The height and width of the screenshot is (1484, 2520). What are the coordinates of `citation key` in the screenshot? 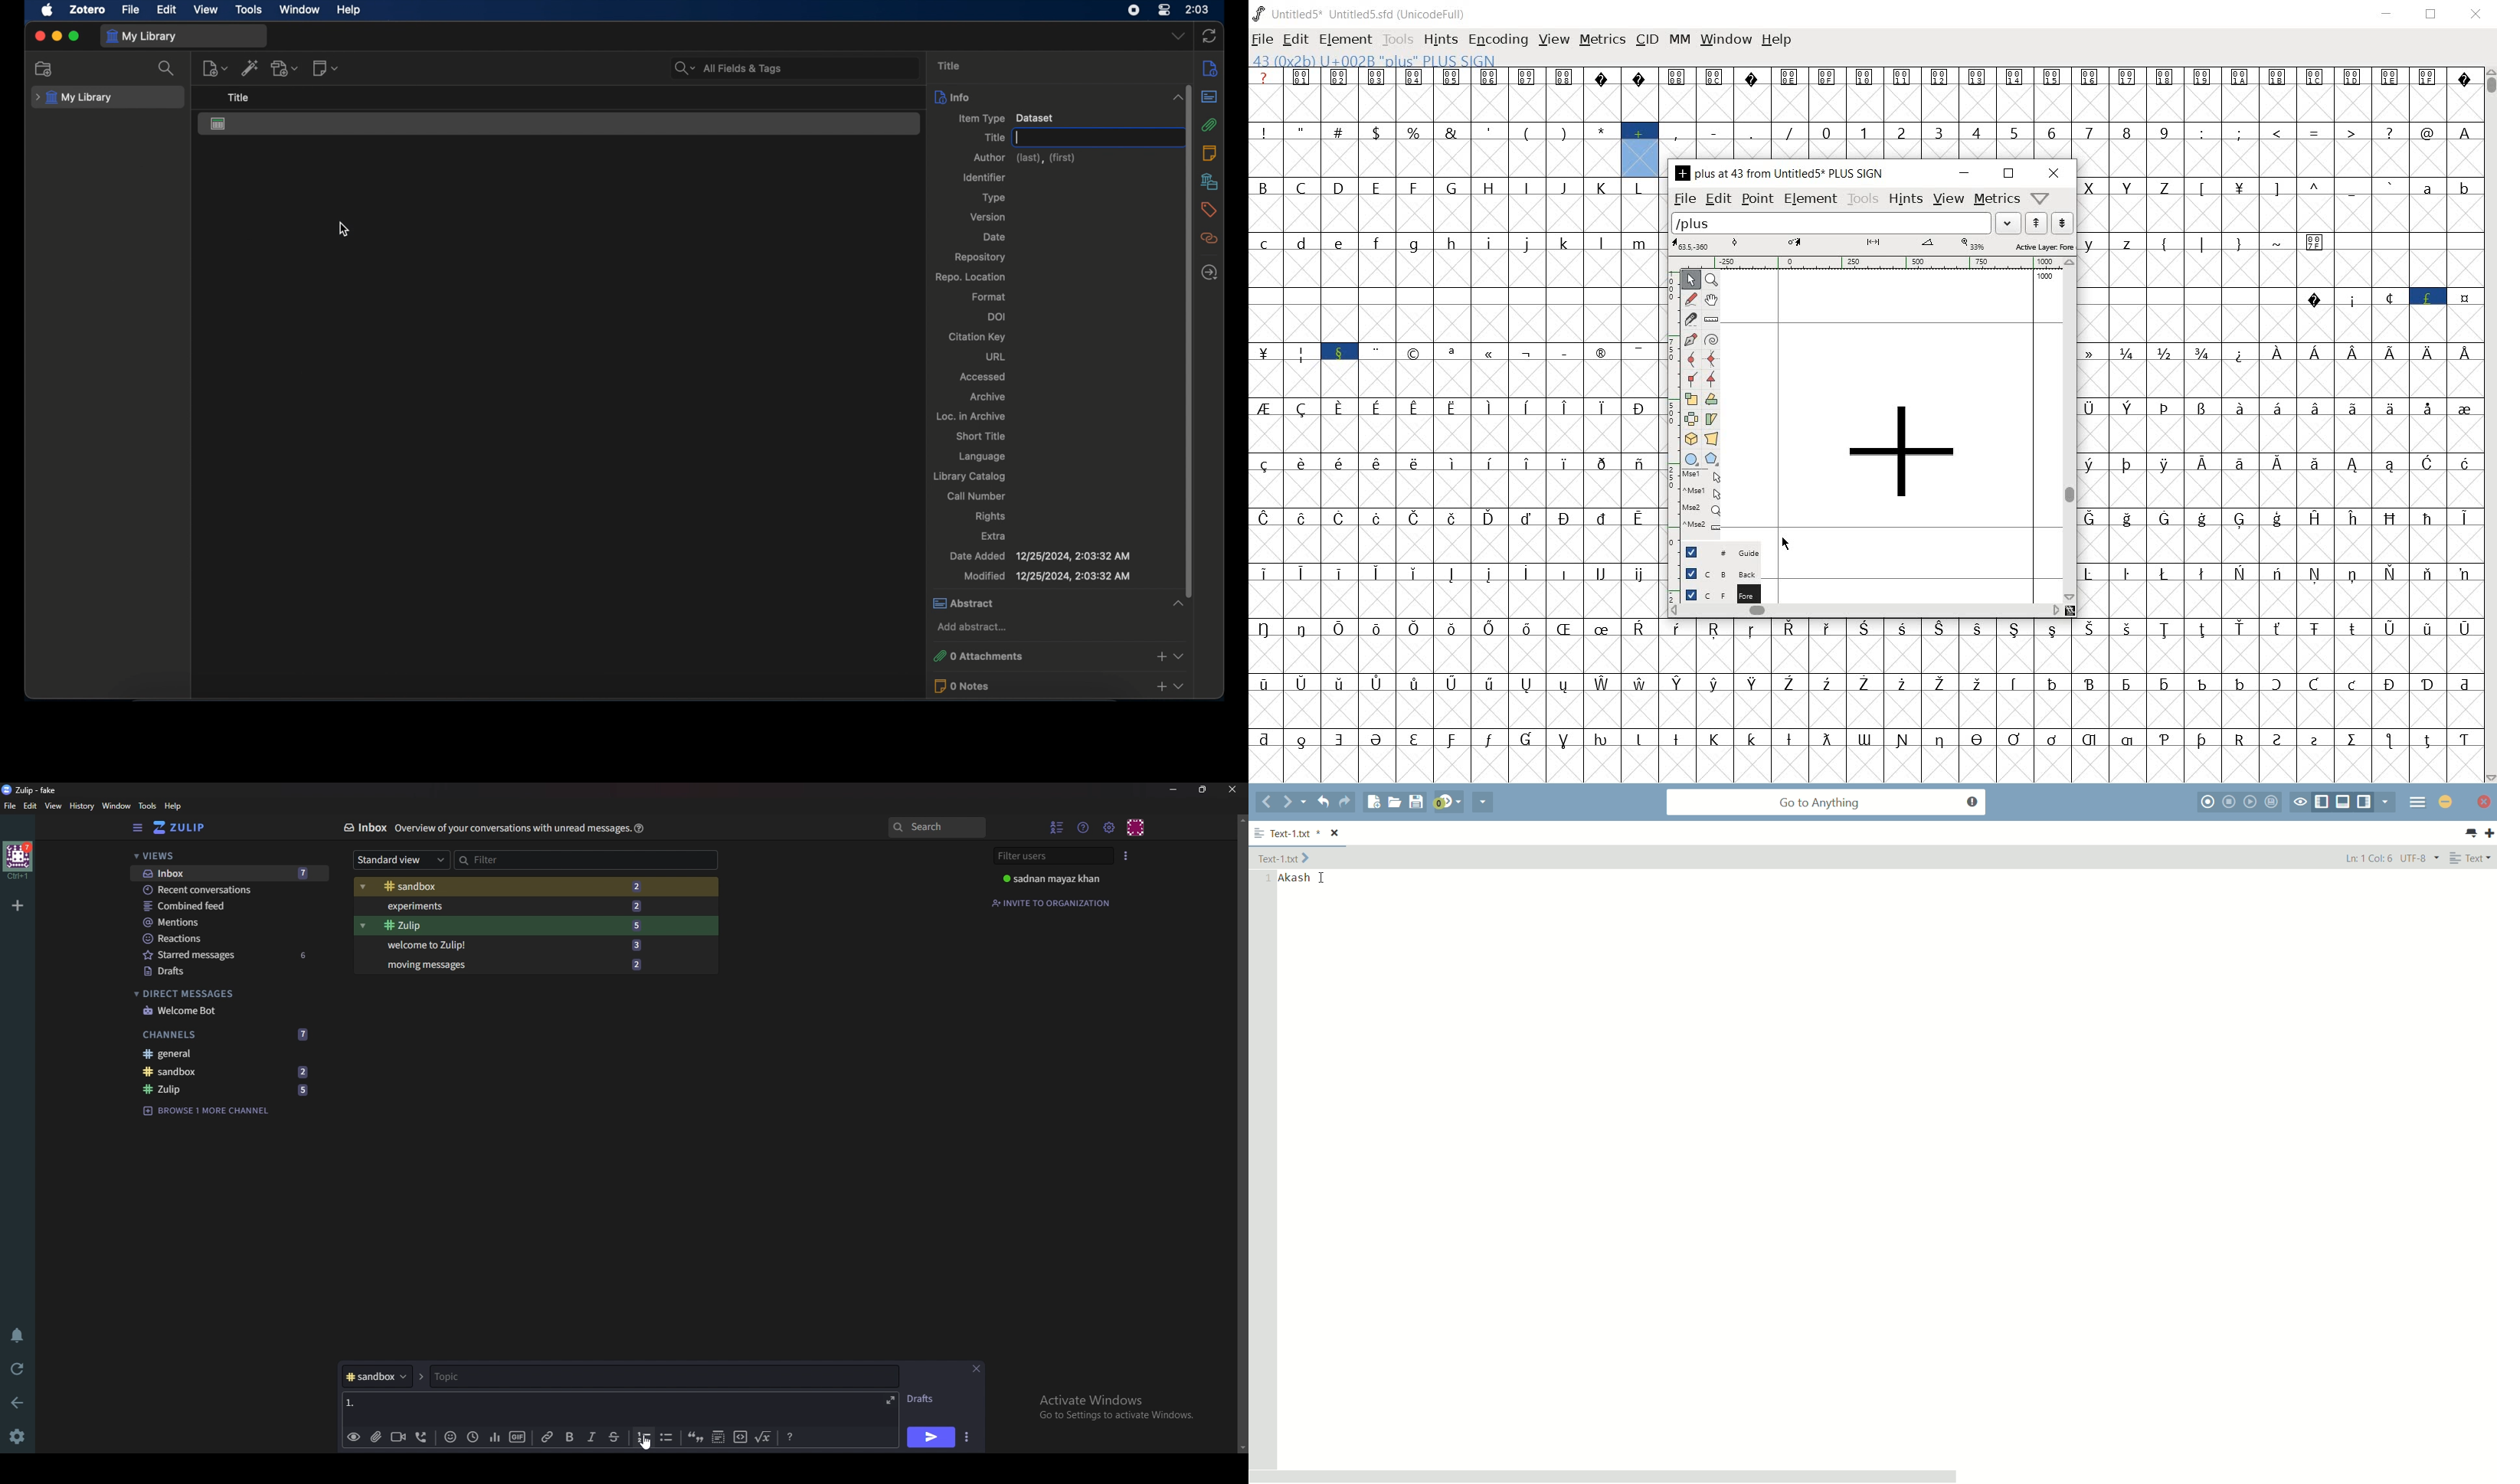 It's located at (977, 337).